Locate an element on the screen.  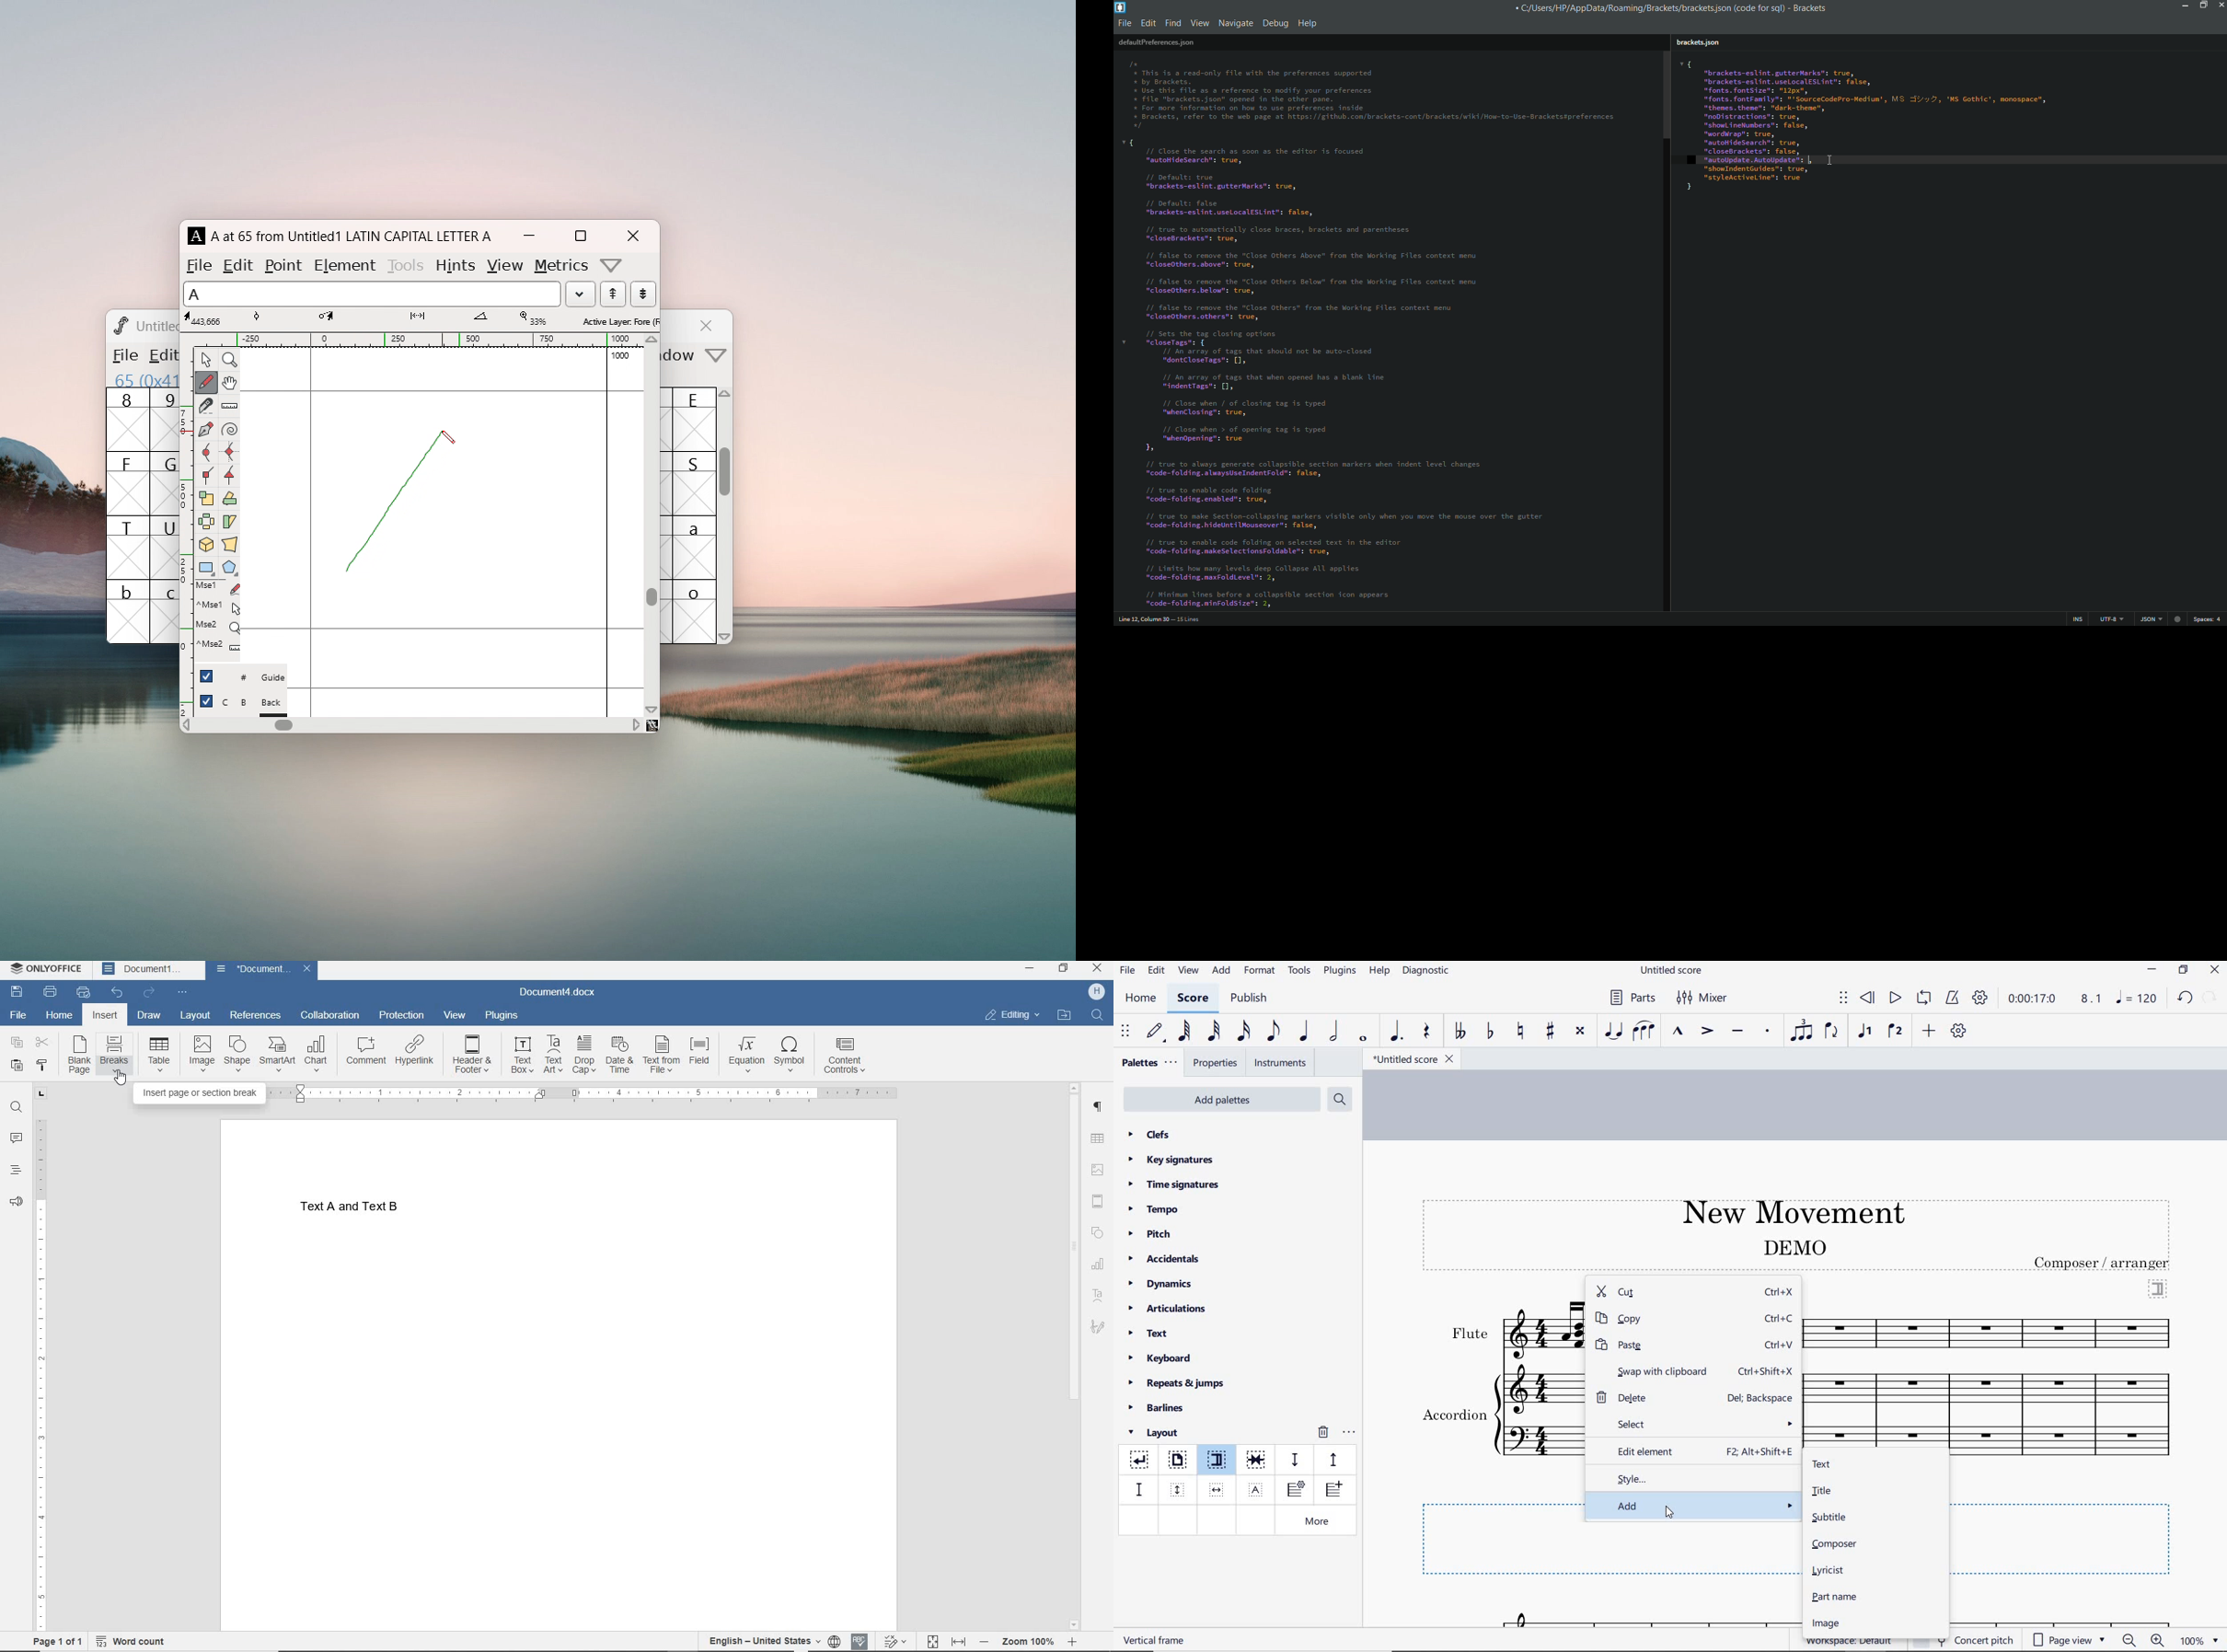
edit menu is located at coordinates (1148, 23).